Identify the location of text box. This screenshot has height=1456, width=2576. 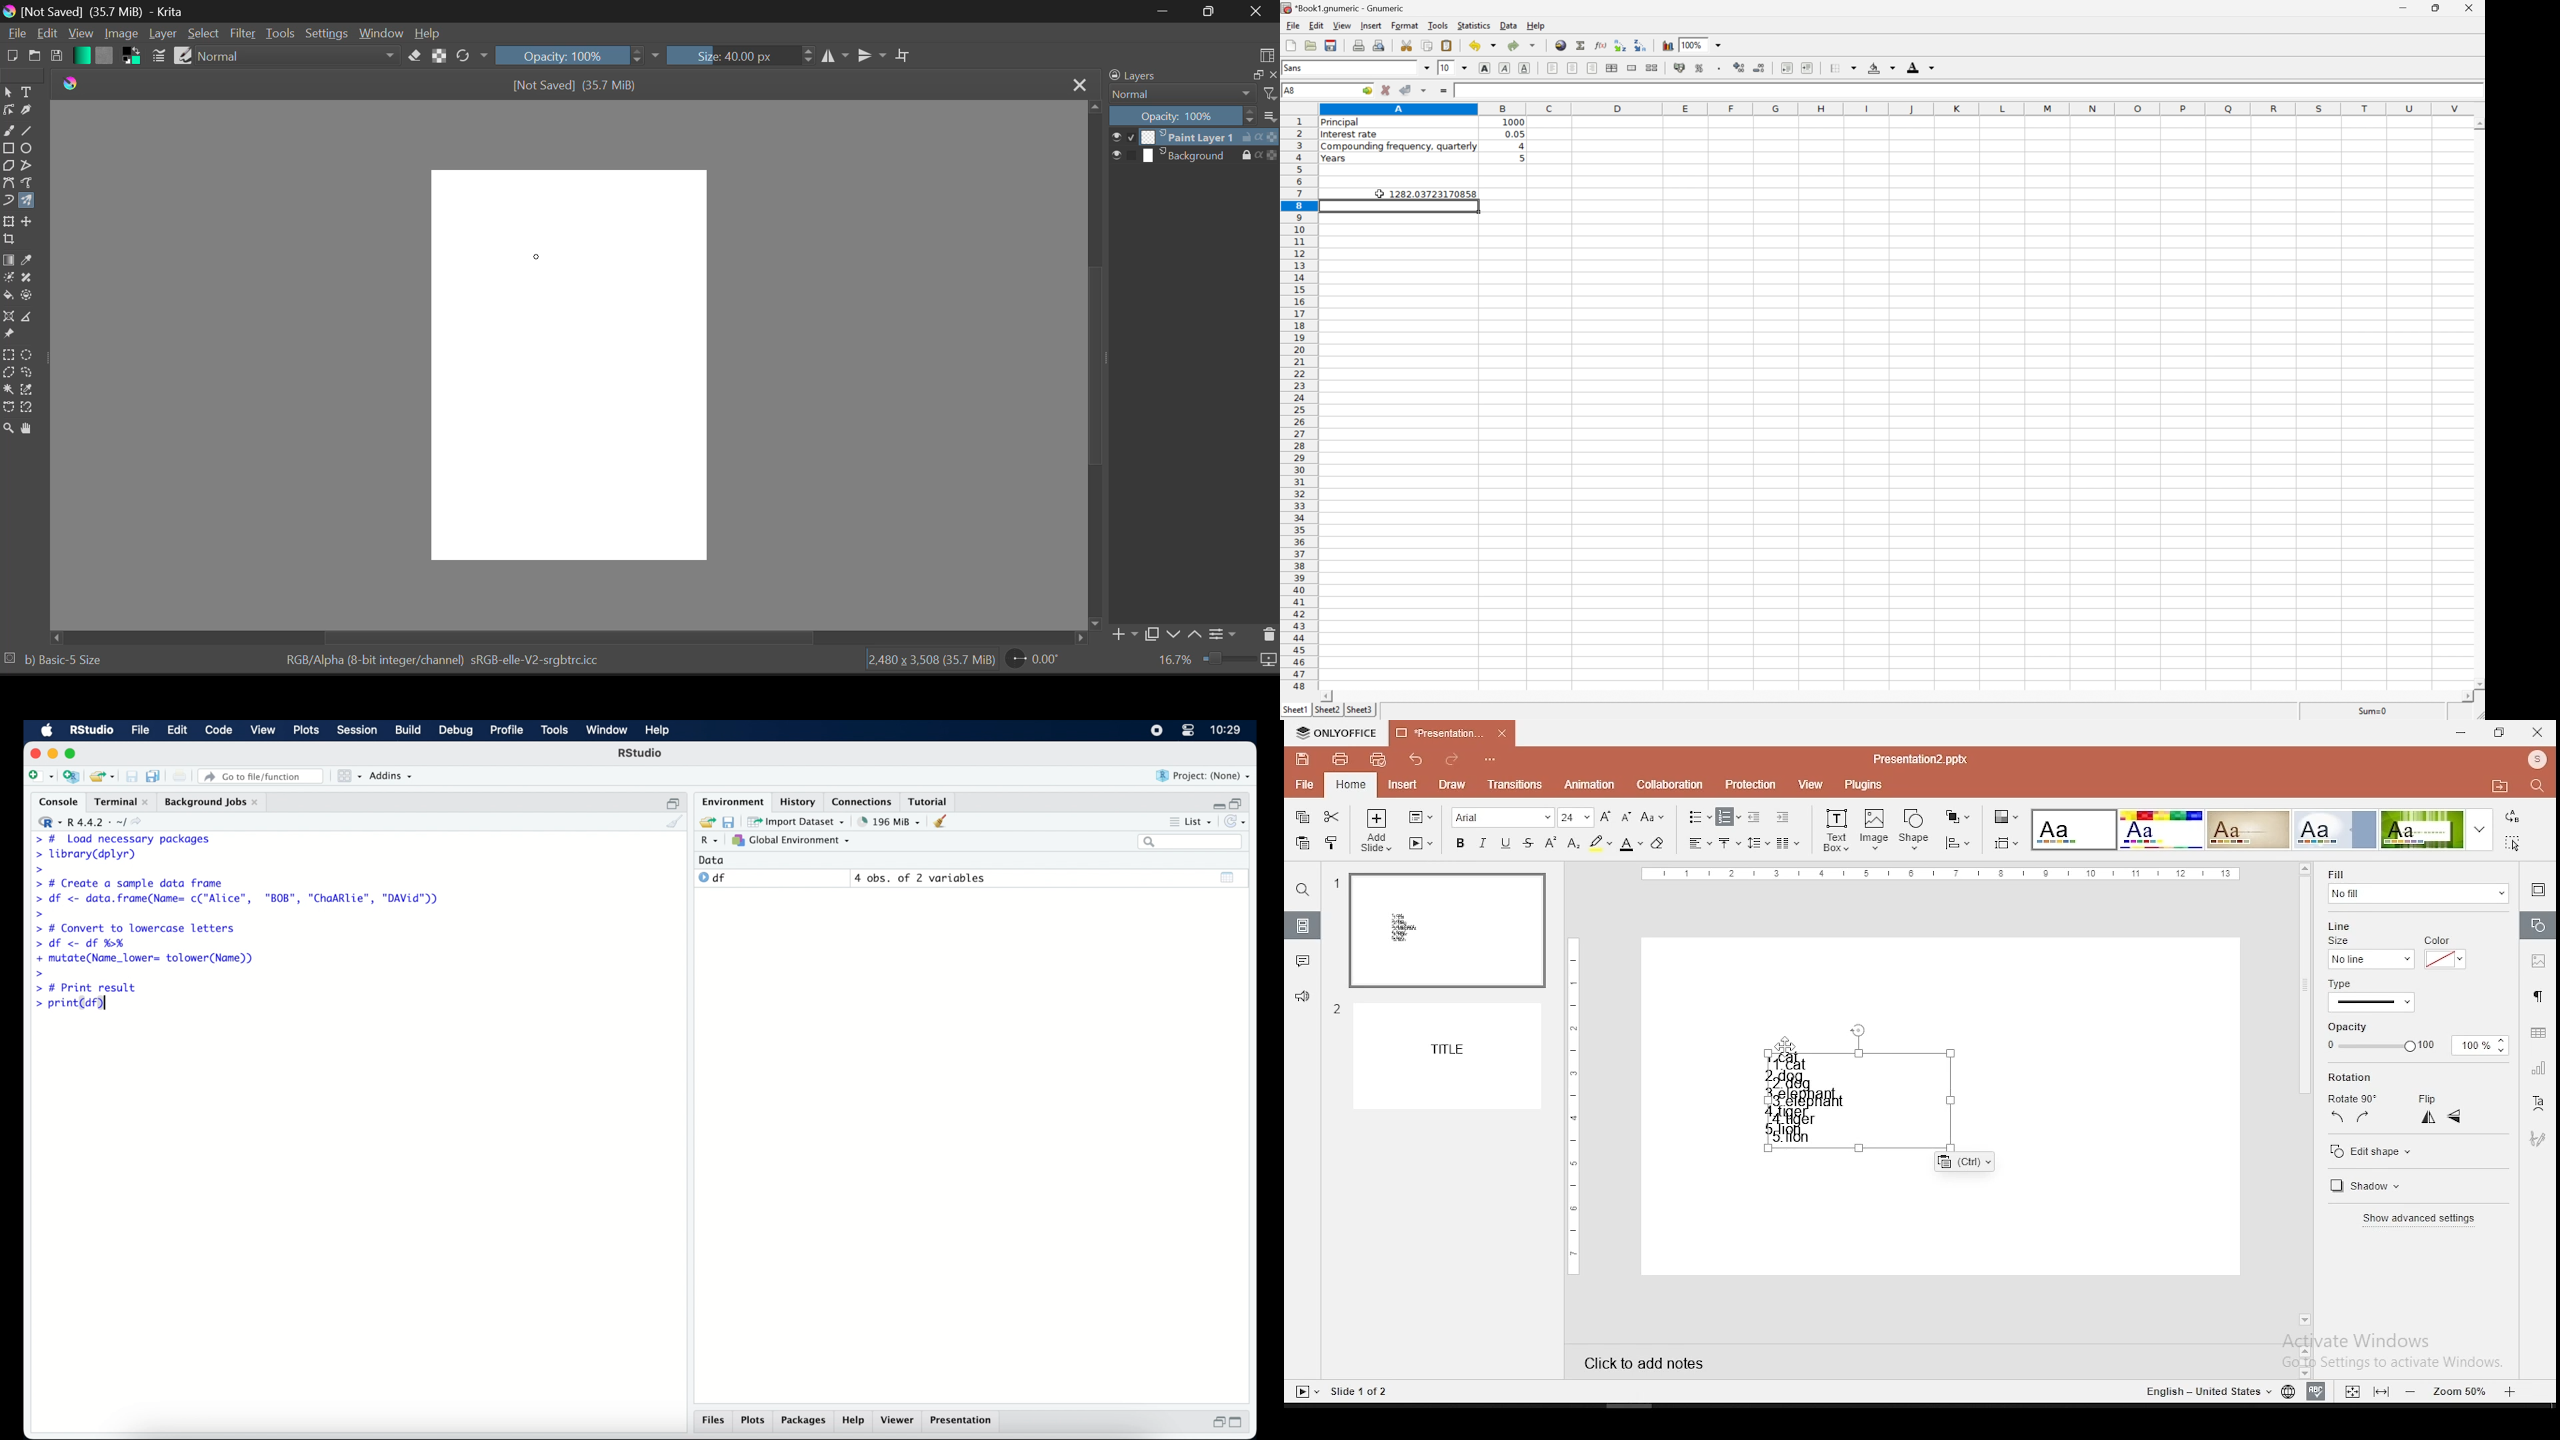
(1835, 831).